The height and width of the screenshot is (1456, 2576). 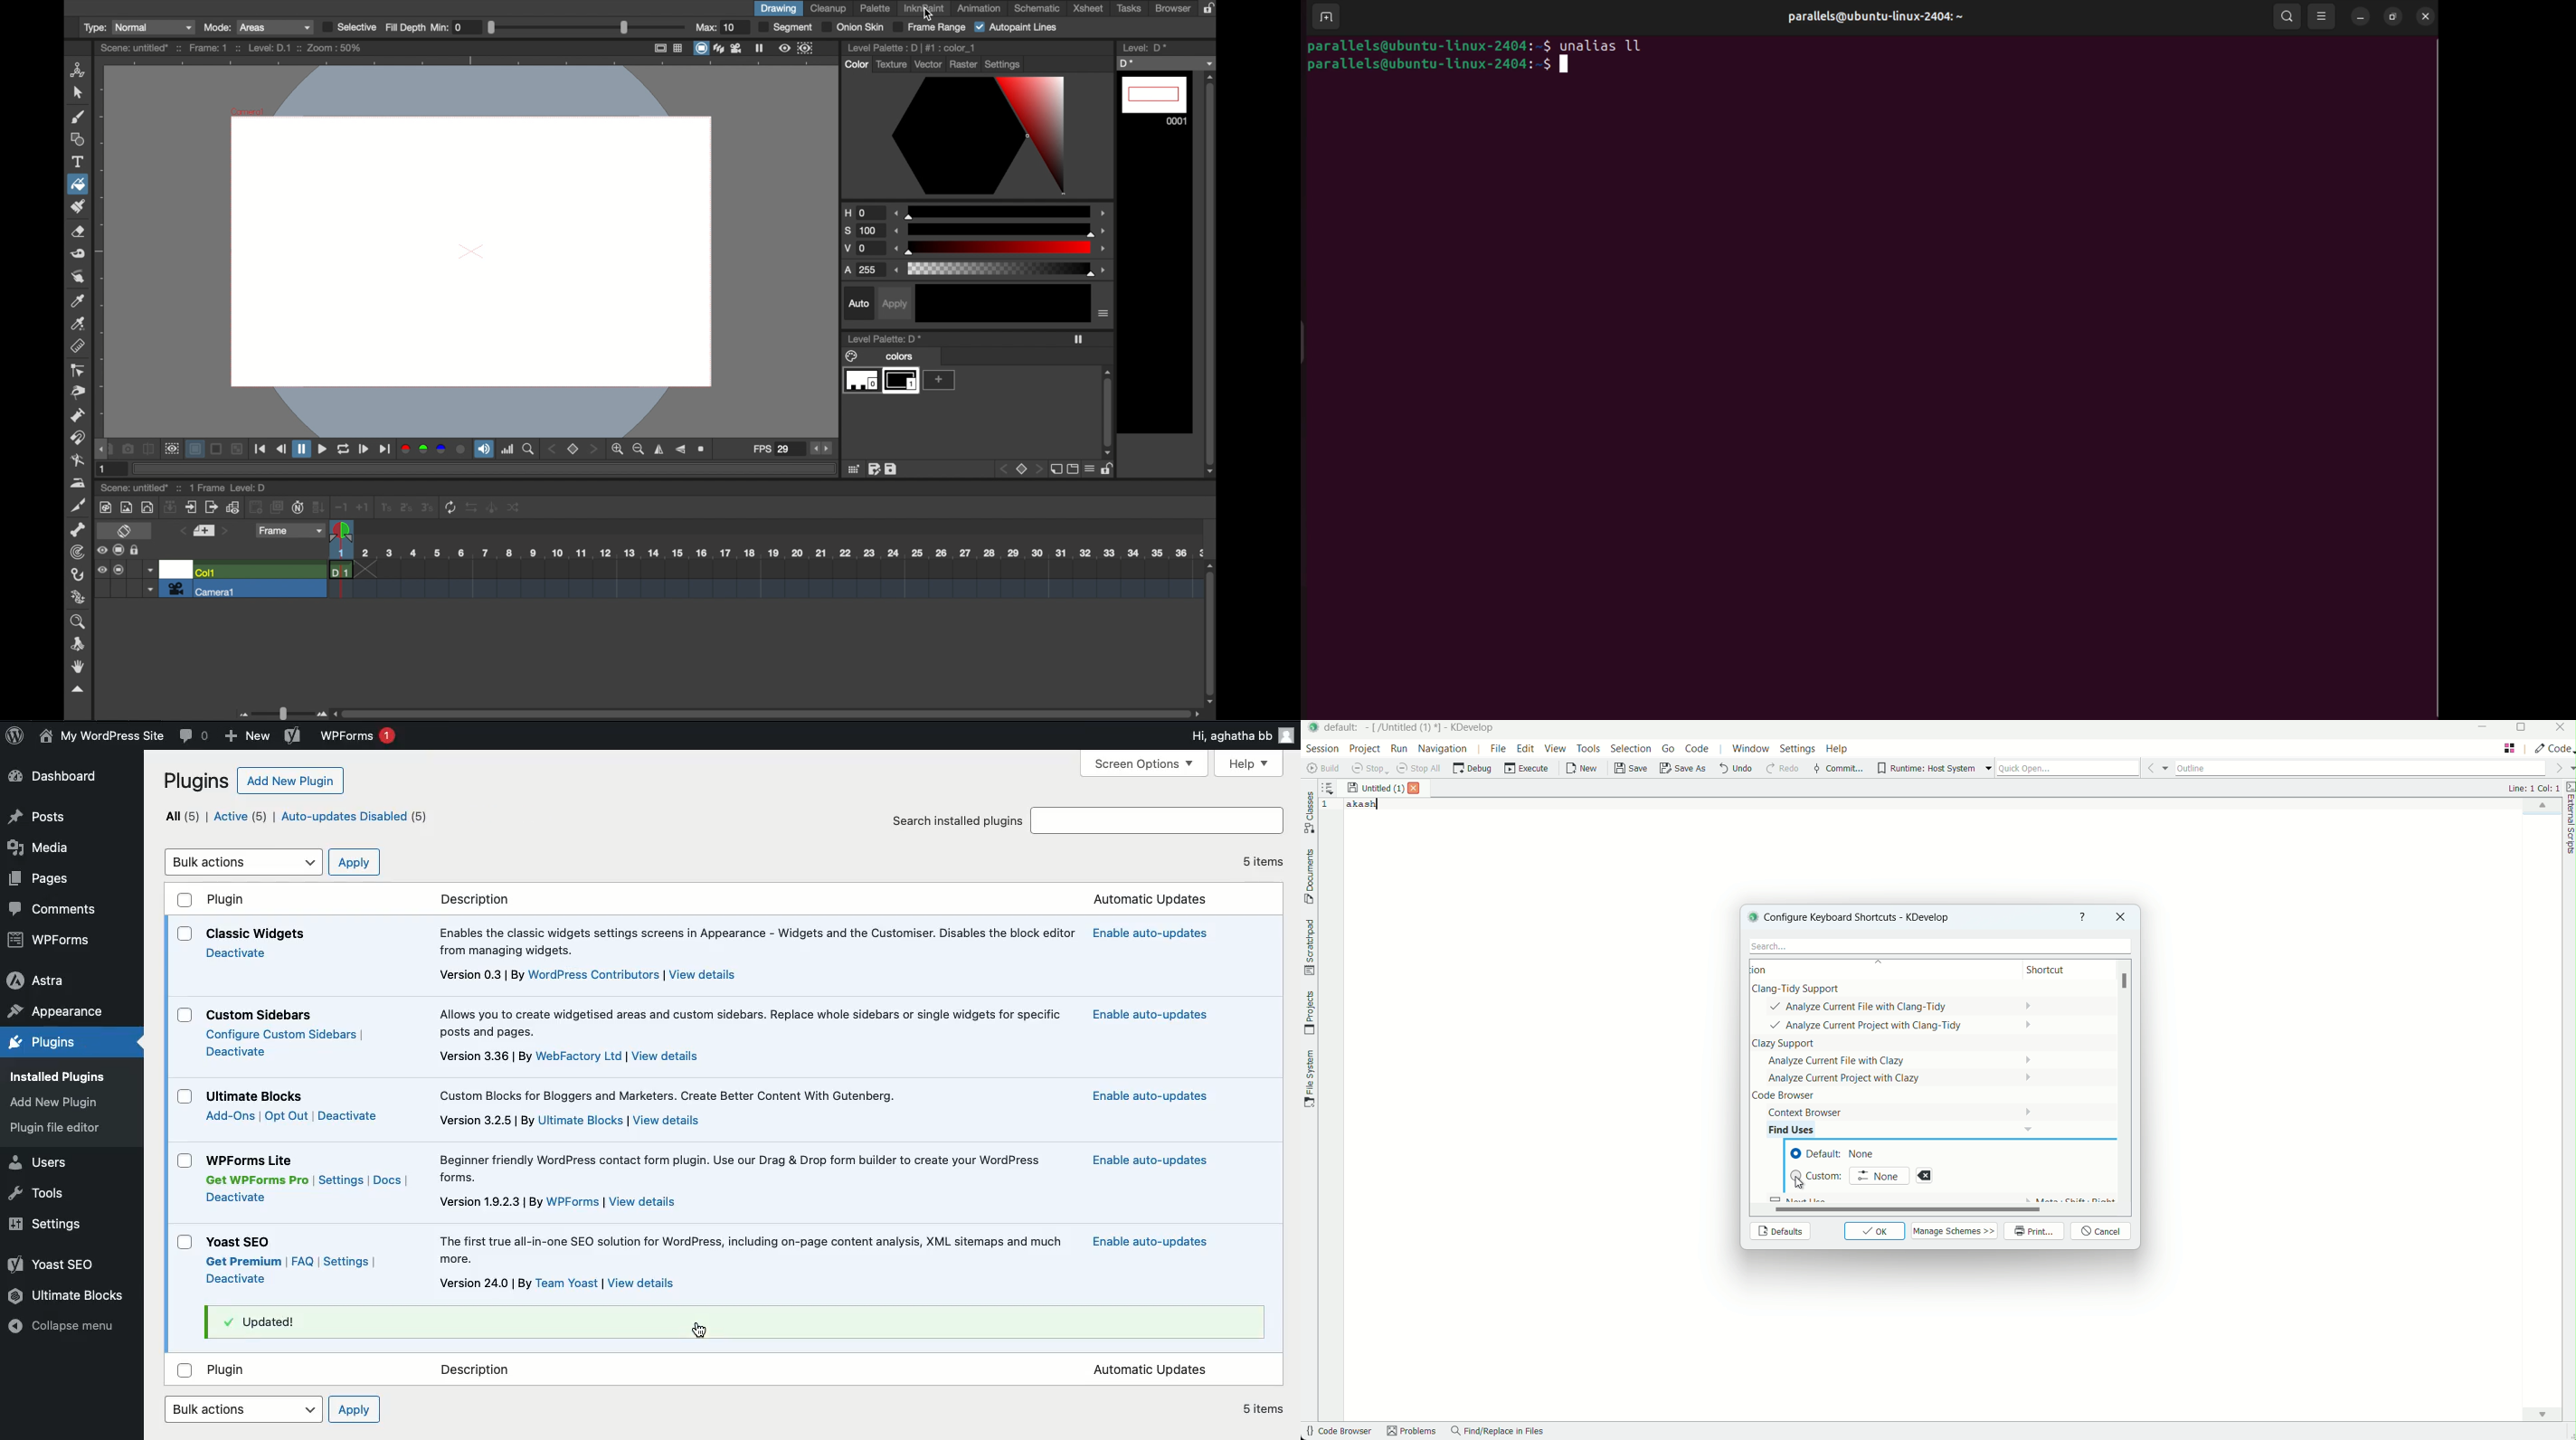 What do you see at coordinates (773, 449) in the screenshot?
I see `fps` at bounding box center [773, 449].